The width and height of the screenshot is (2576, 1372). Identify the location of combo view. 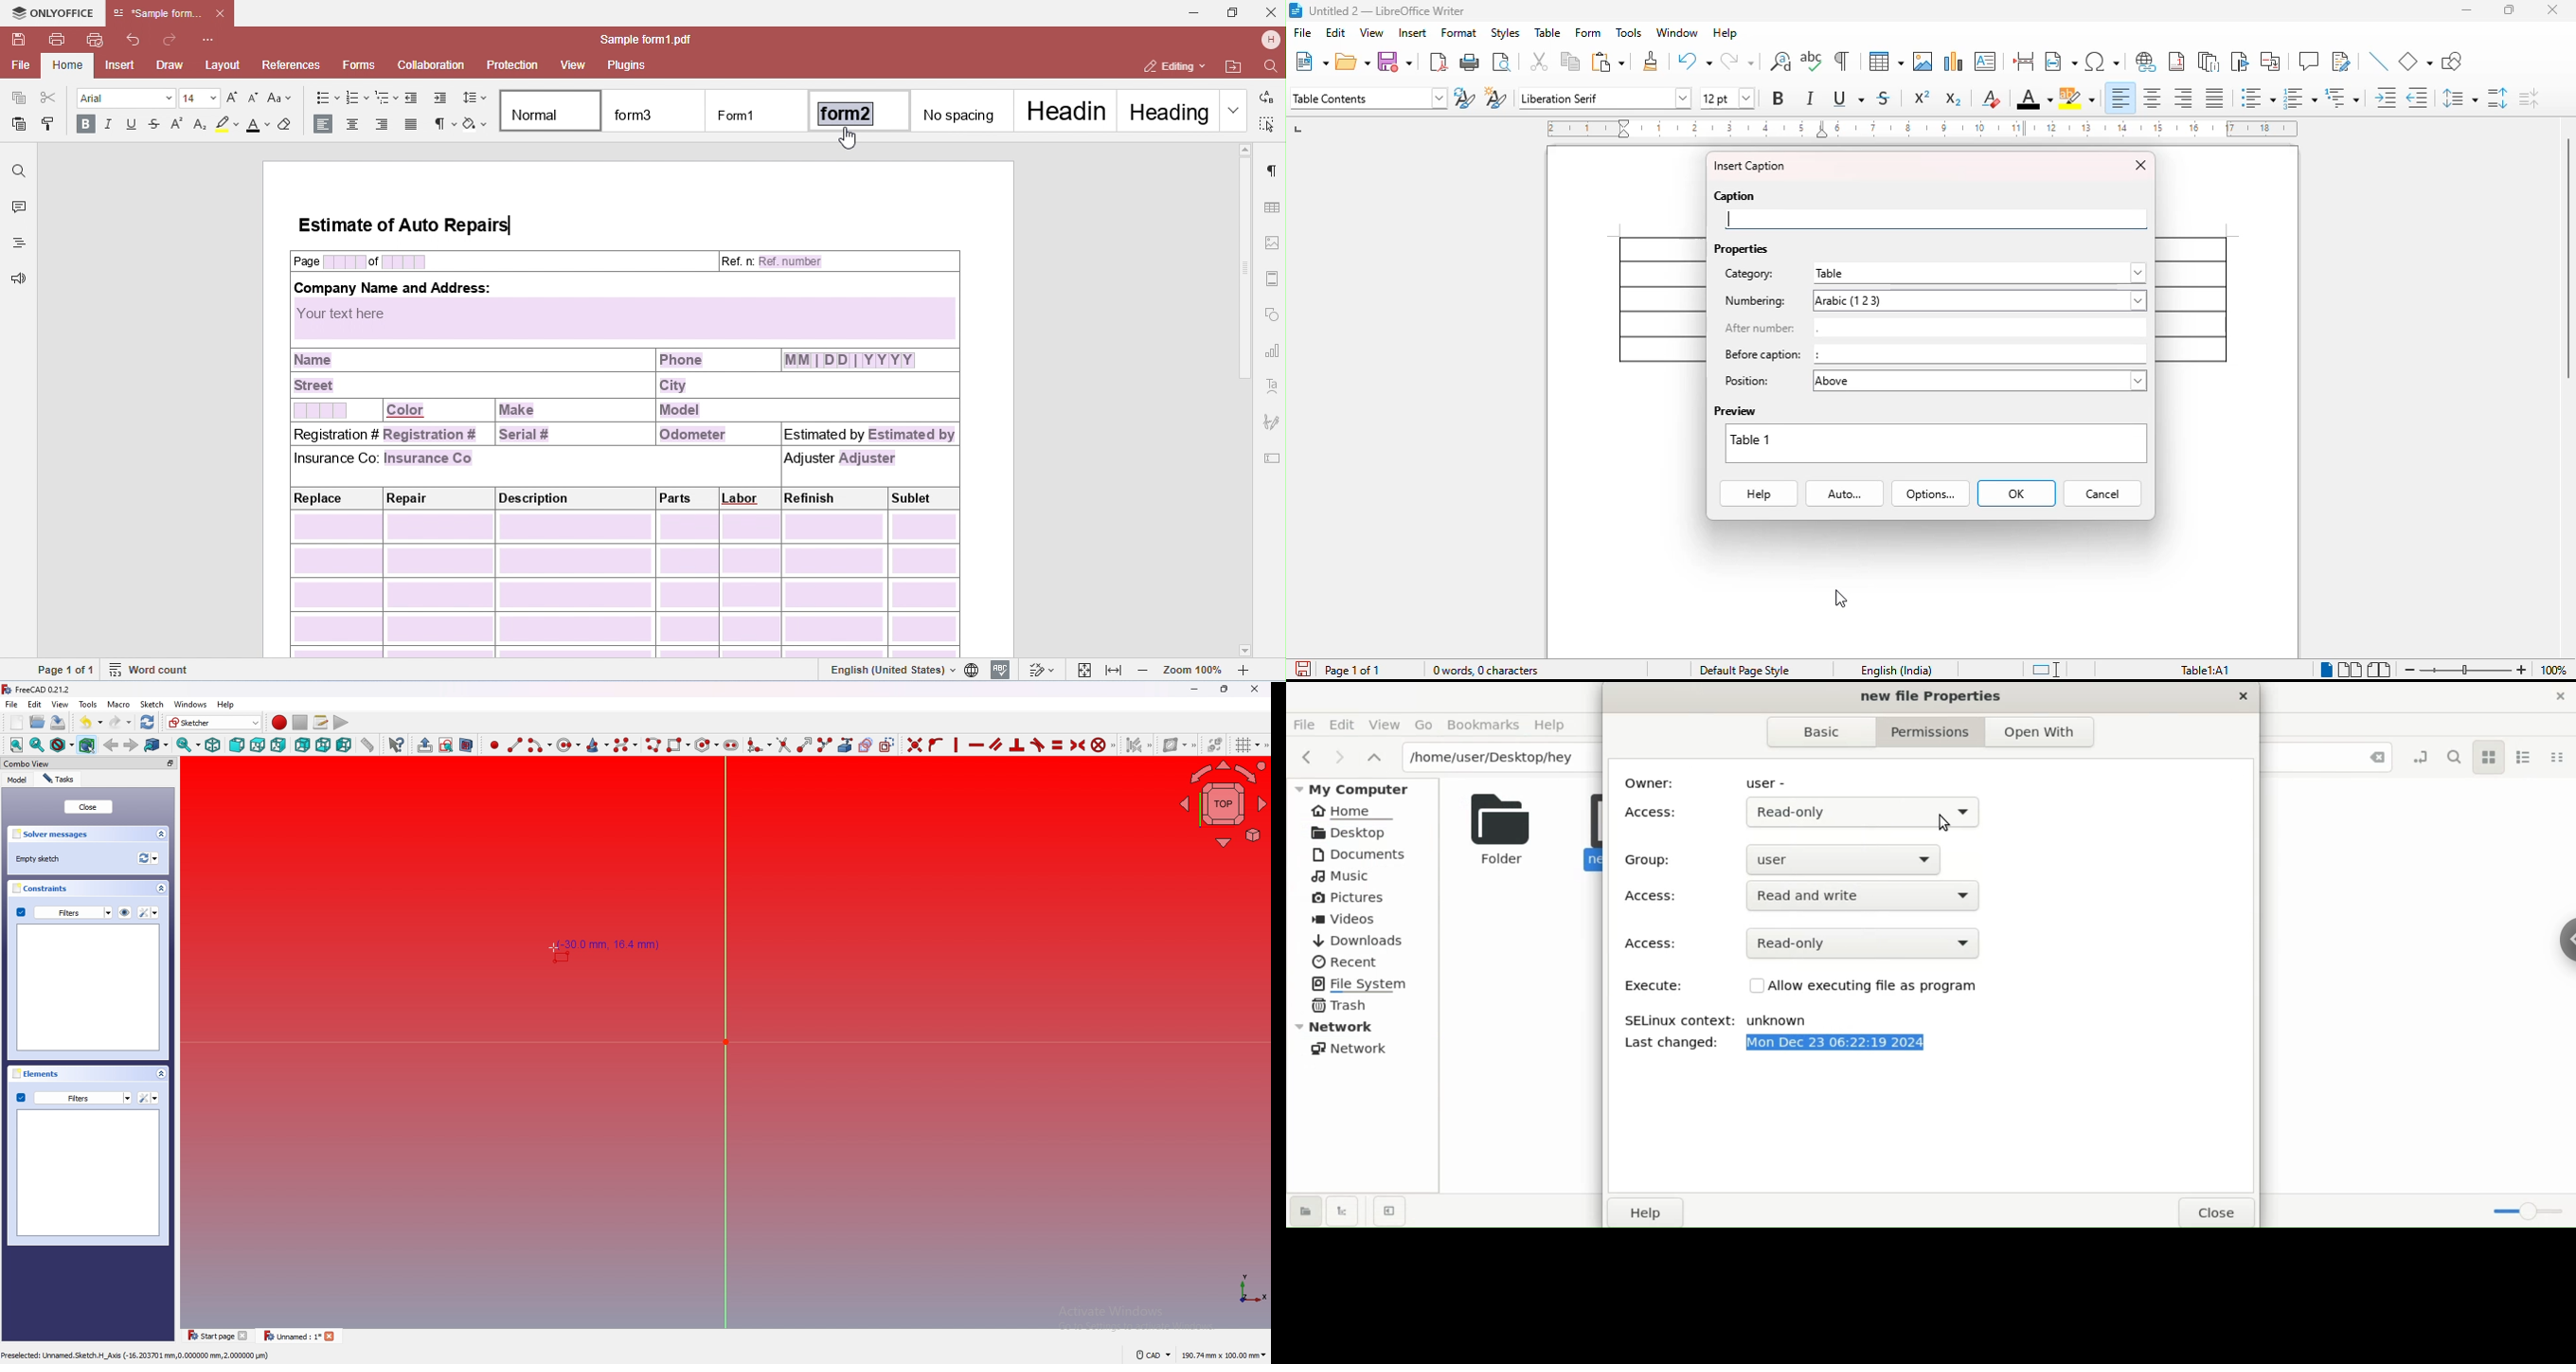
(26, 763).